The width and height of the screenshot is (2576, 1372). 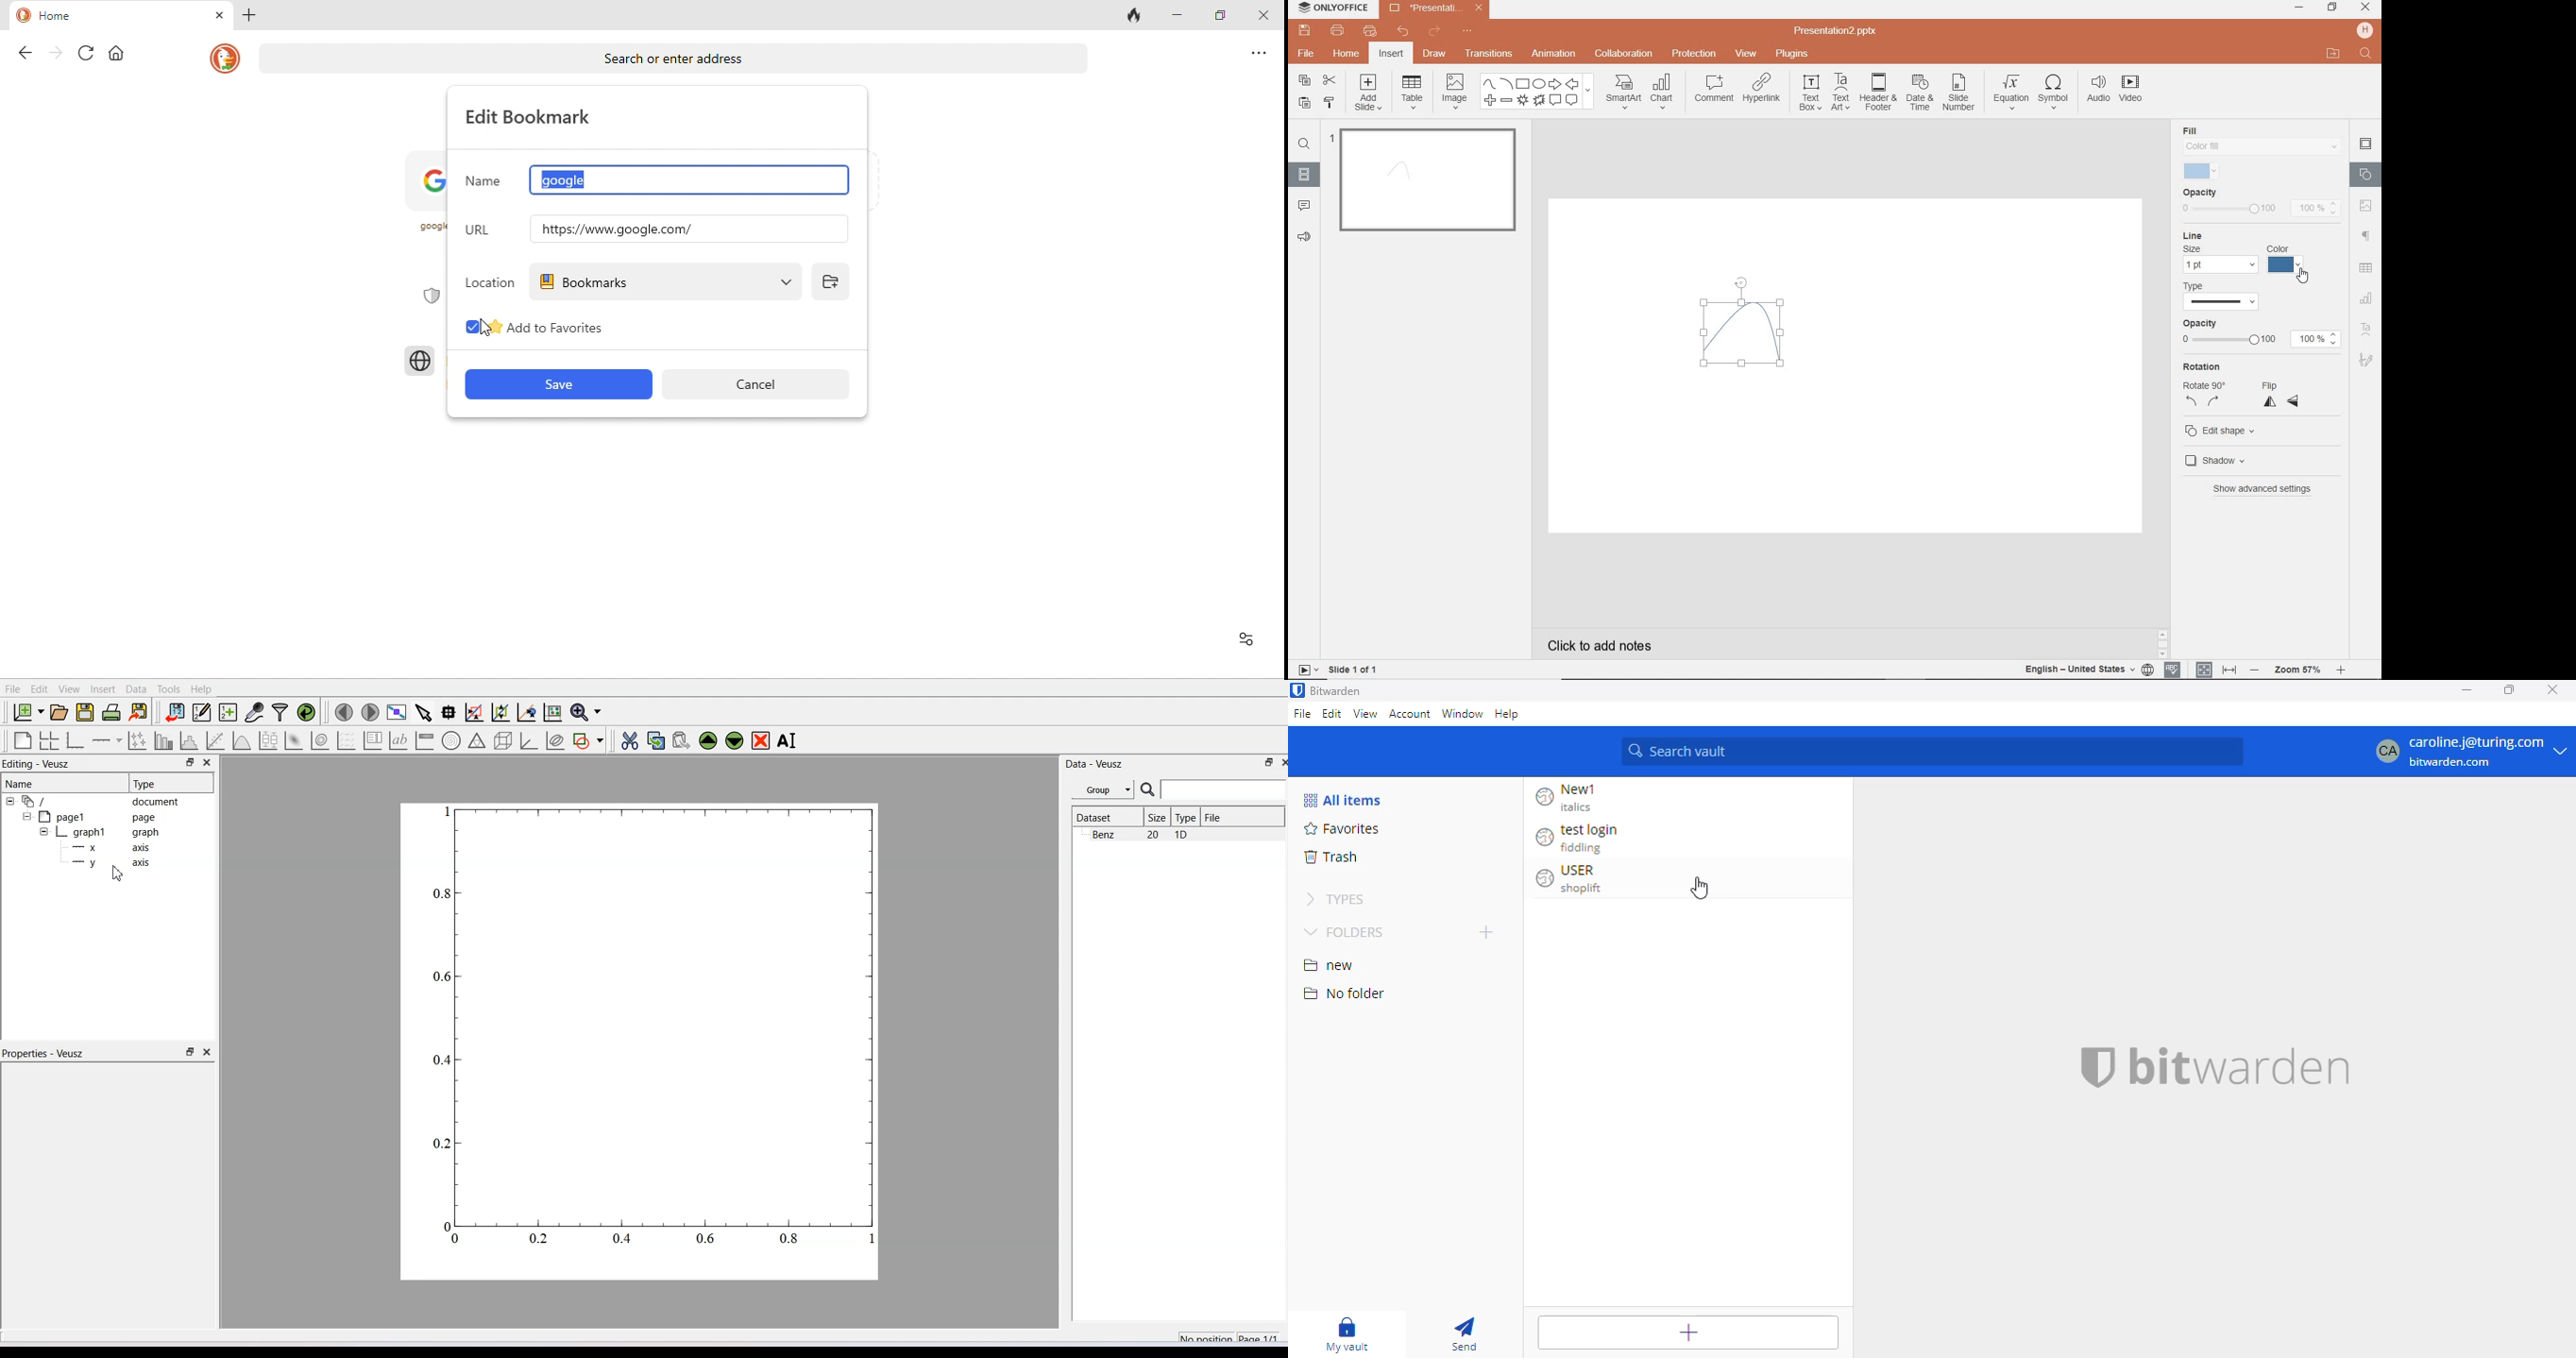 What do you see at coordinates (2297, 402) in the screenshot?
I see `flip horizontal` at bounding box center [2297, 402].